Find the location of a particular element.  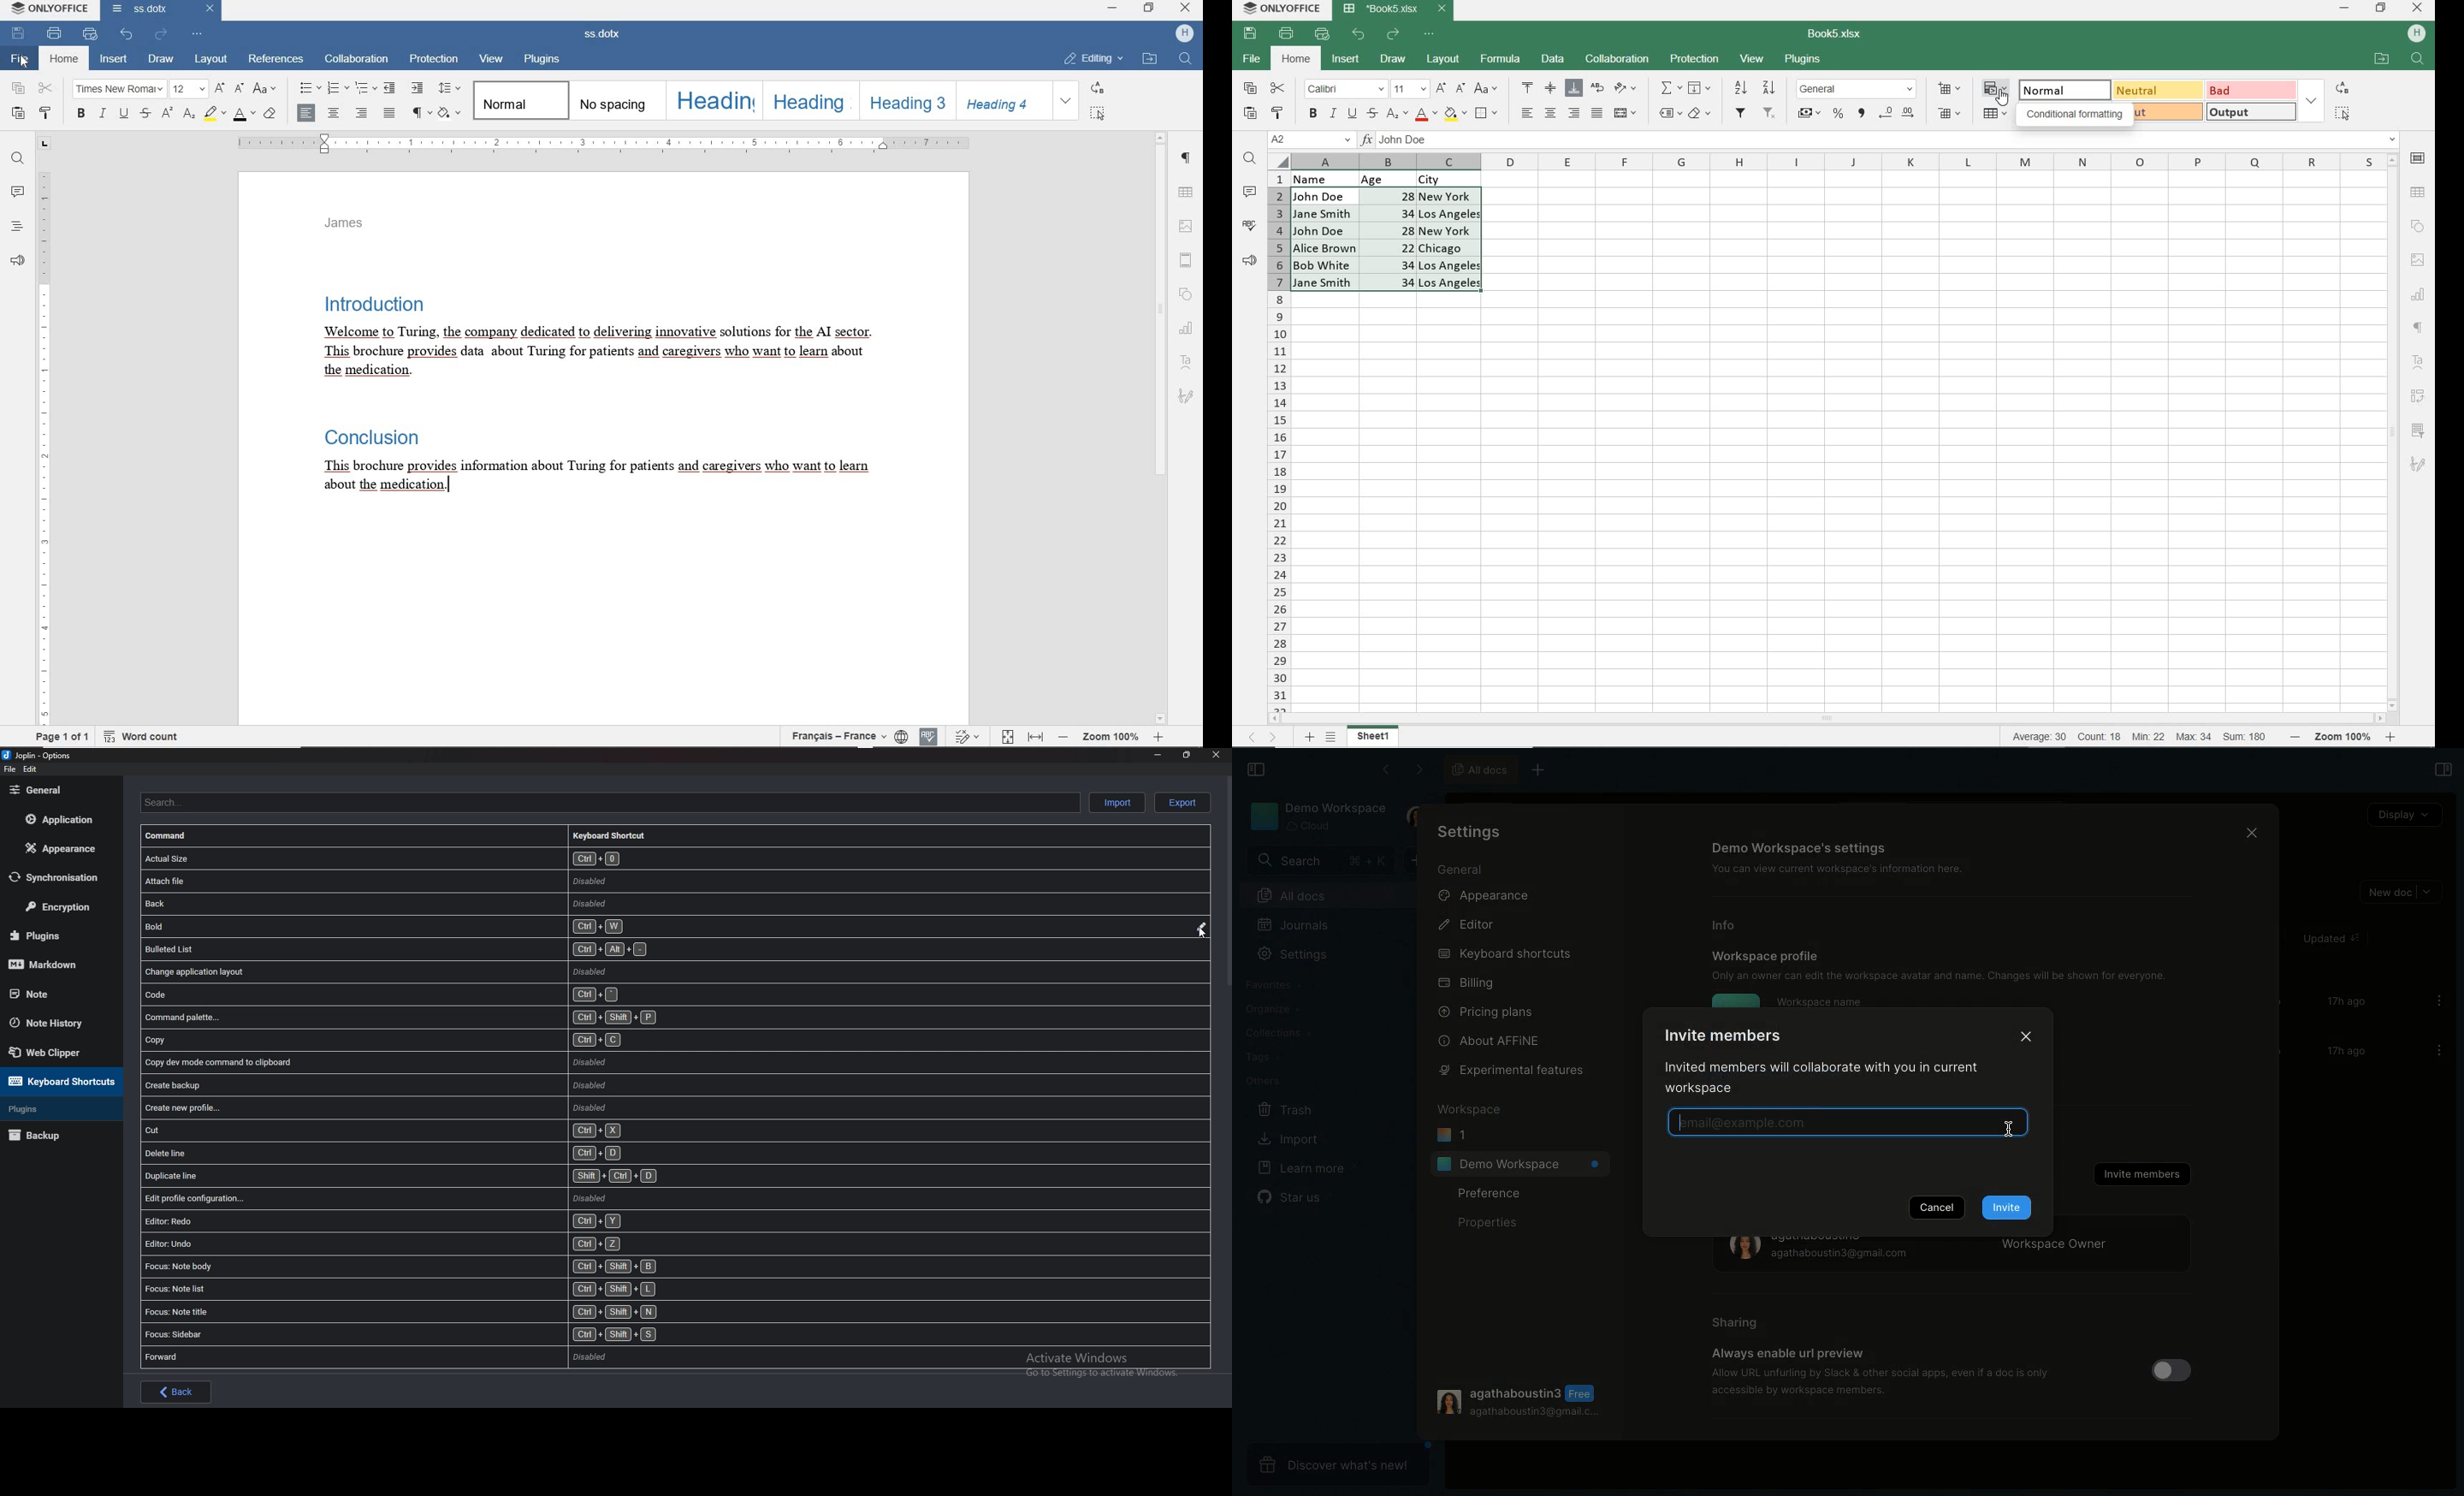

Sharing is located at coordinates (1736, 1323).